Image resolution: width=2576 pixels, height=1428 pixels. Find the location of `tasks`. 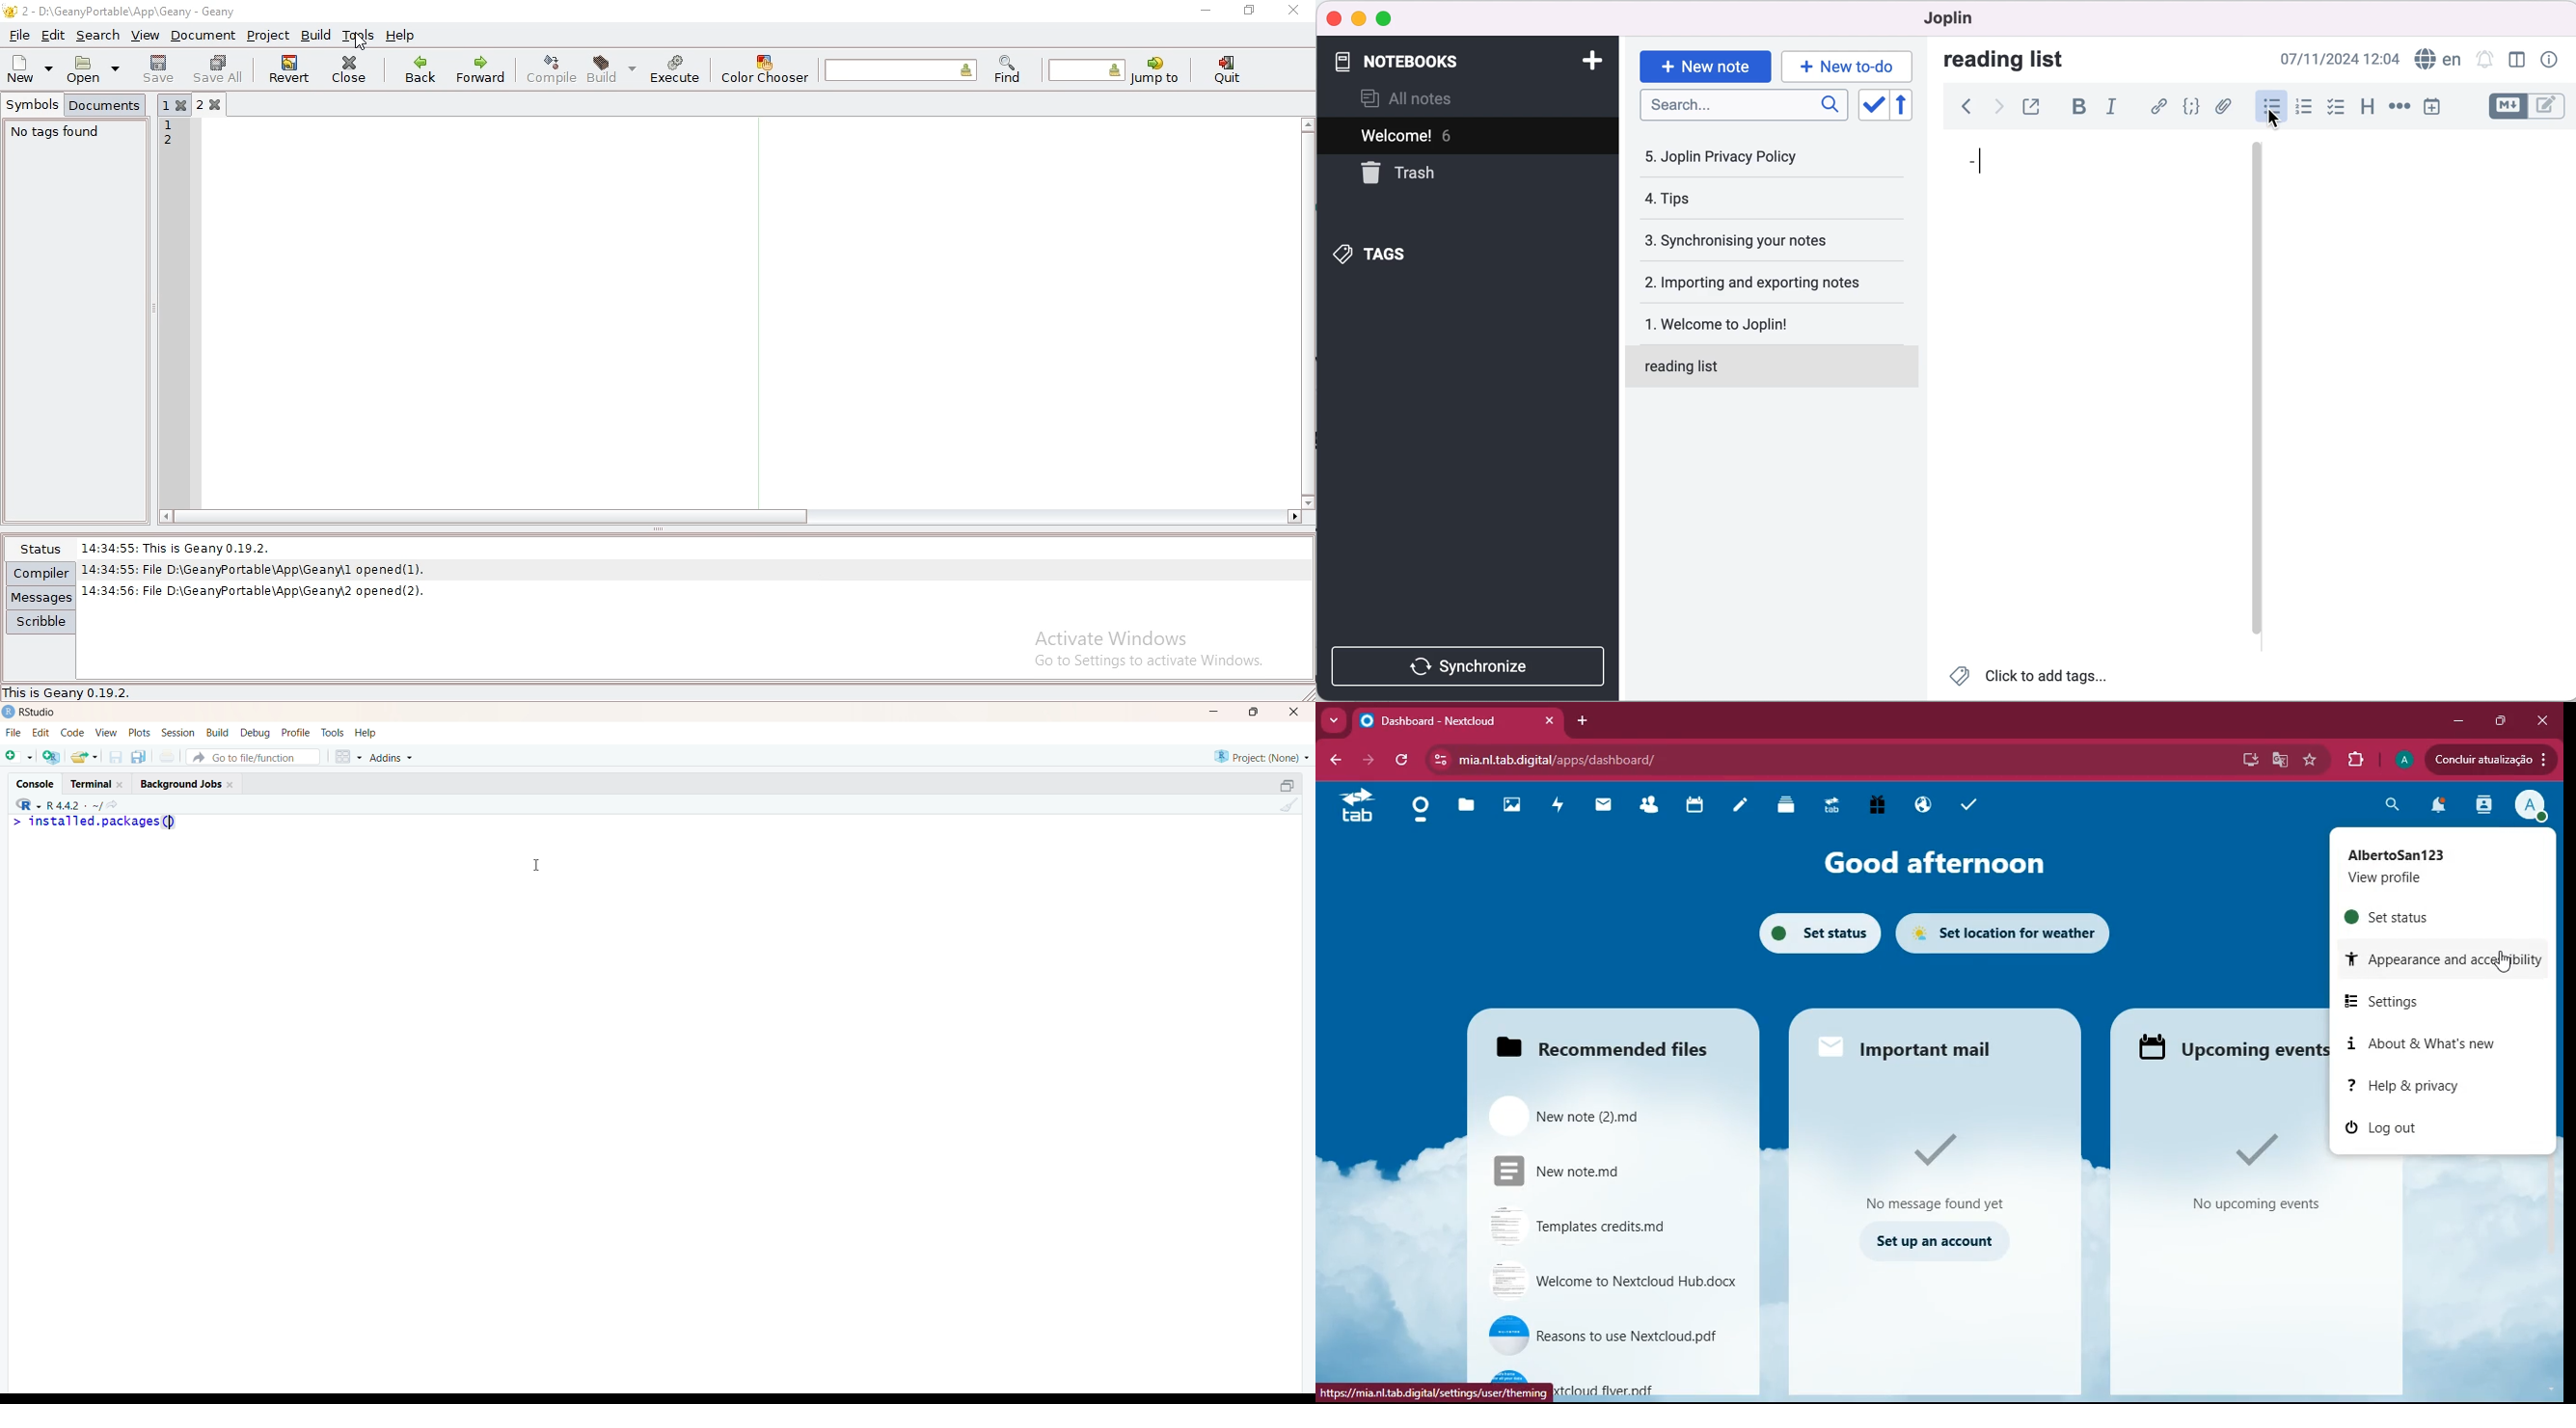

tasks is located at coordinates (1972, 806).